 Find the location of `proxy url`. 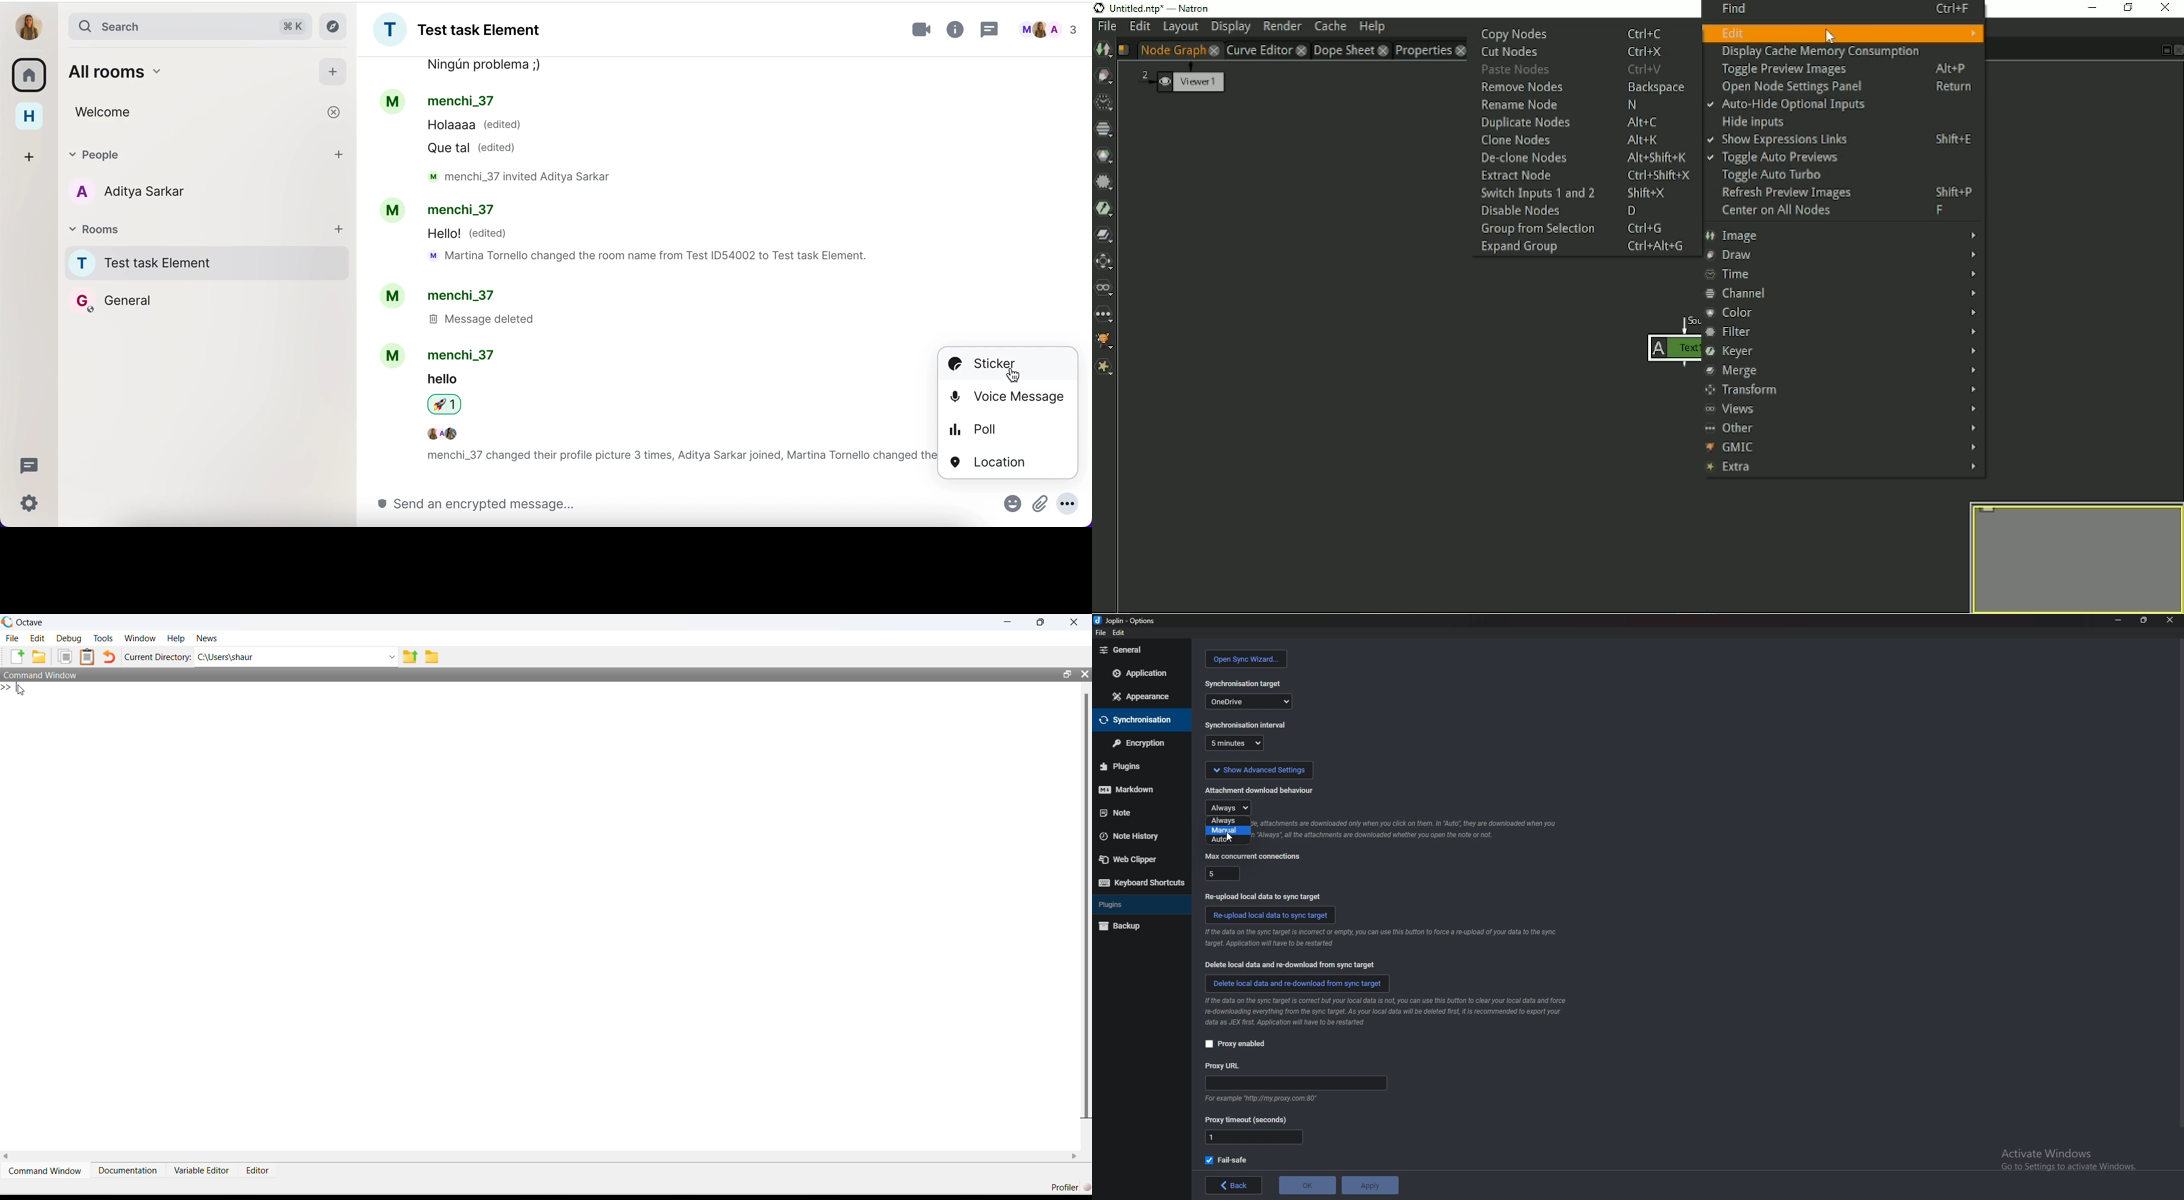

proxy url is located at coordinates (1223, 1067).